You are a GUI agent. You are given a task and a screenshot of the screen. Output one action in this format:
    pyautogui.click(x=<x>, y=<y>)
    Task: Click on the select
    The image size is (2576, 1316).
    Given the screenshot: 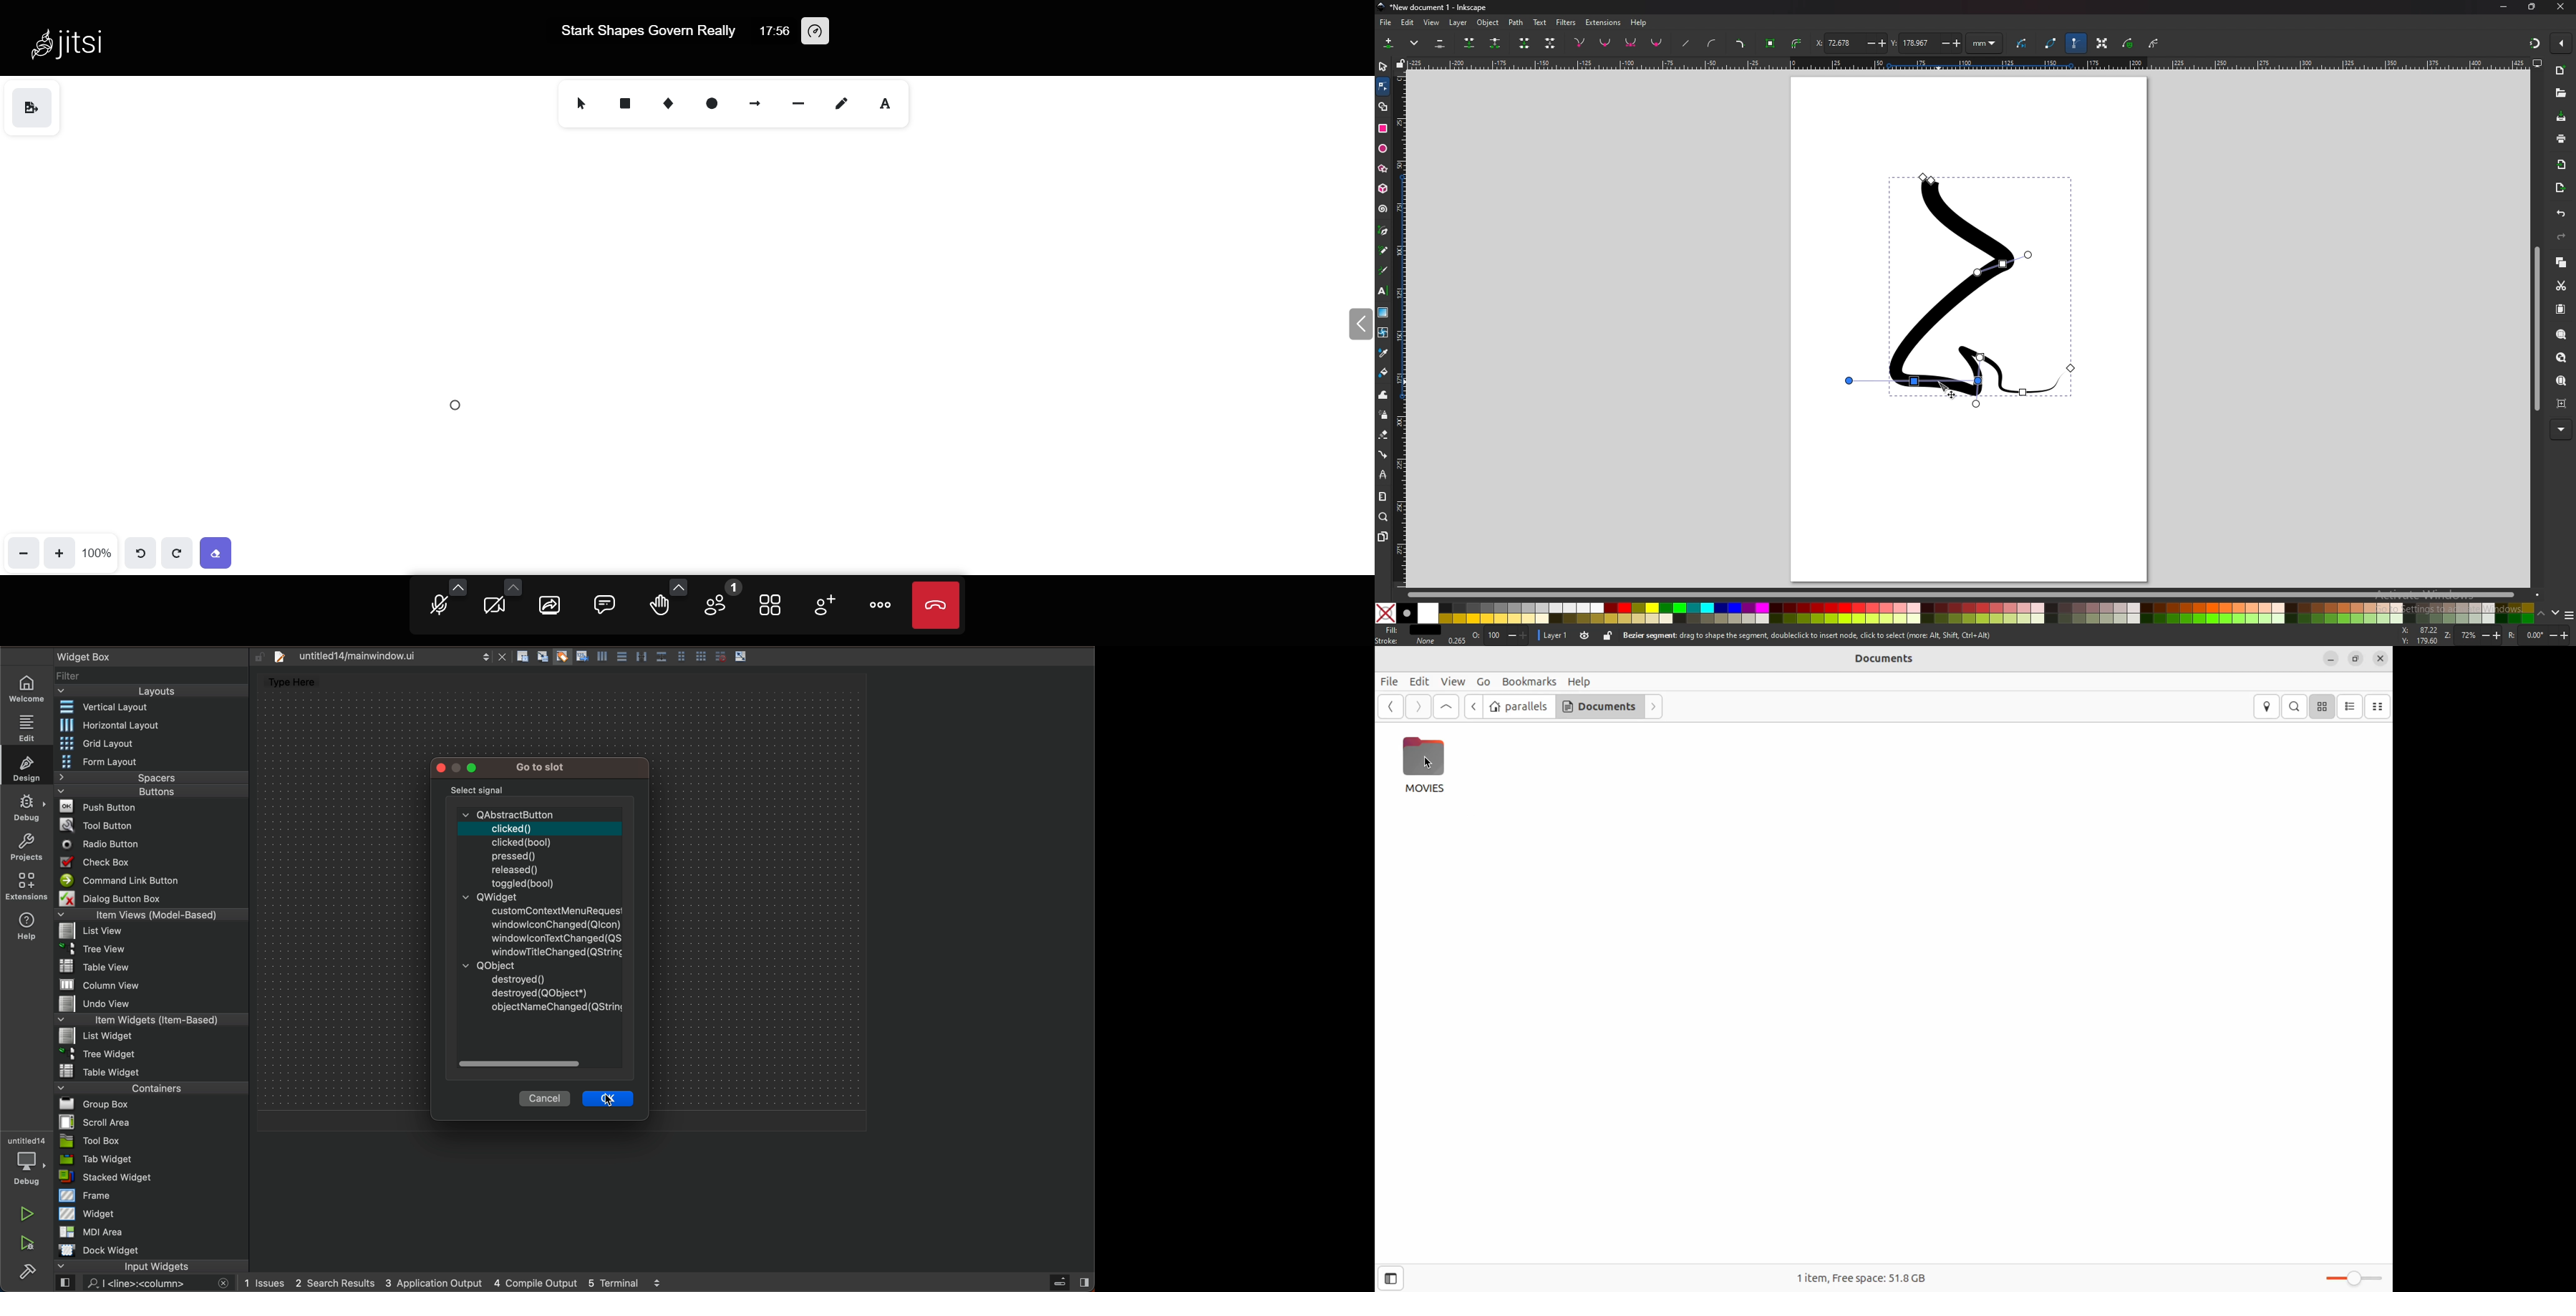 What is the action you would take?
    pyautogui.click(x=579, y=105)
    